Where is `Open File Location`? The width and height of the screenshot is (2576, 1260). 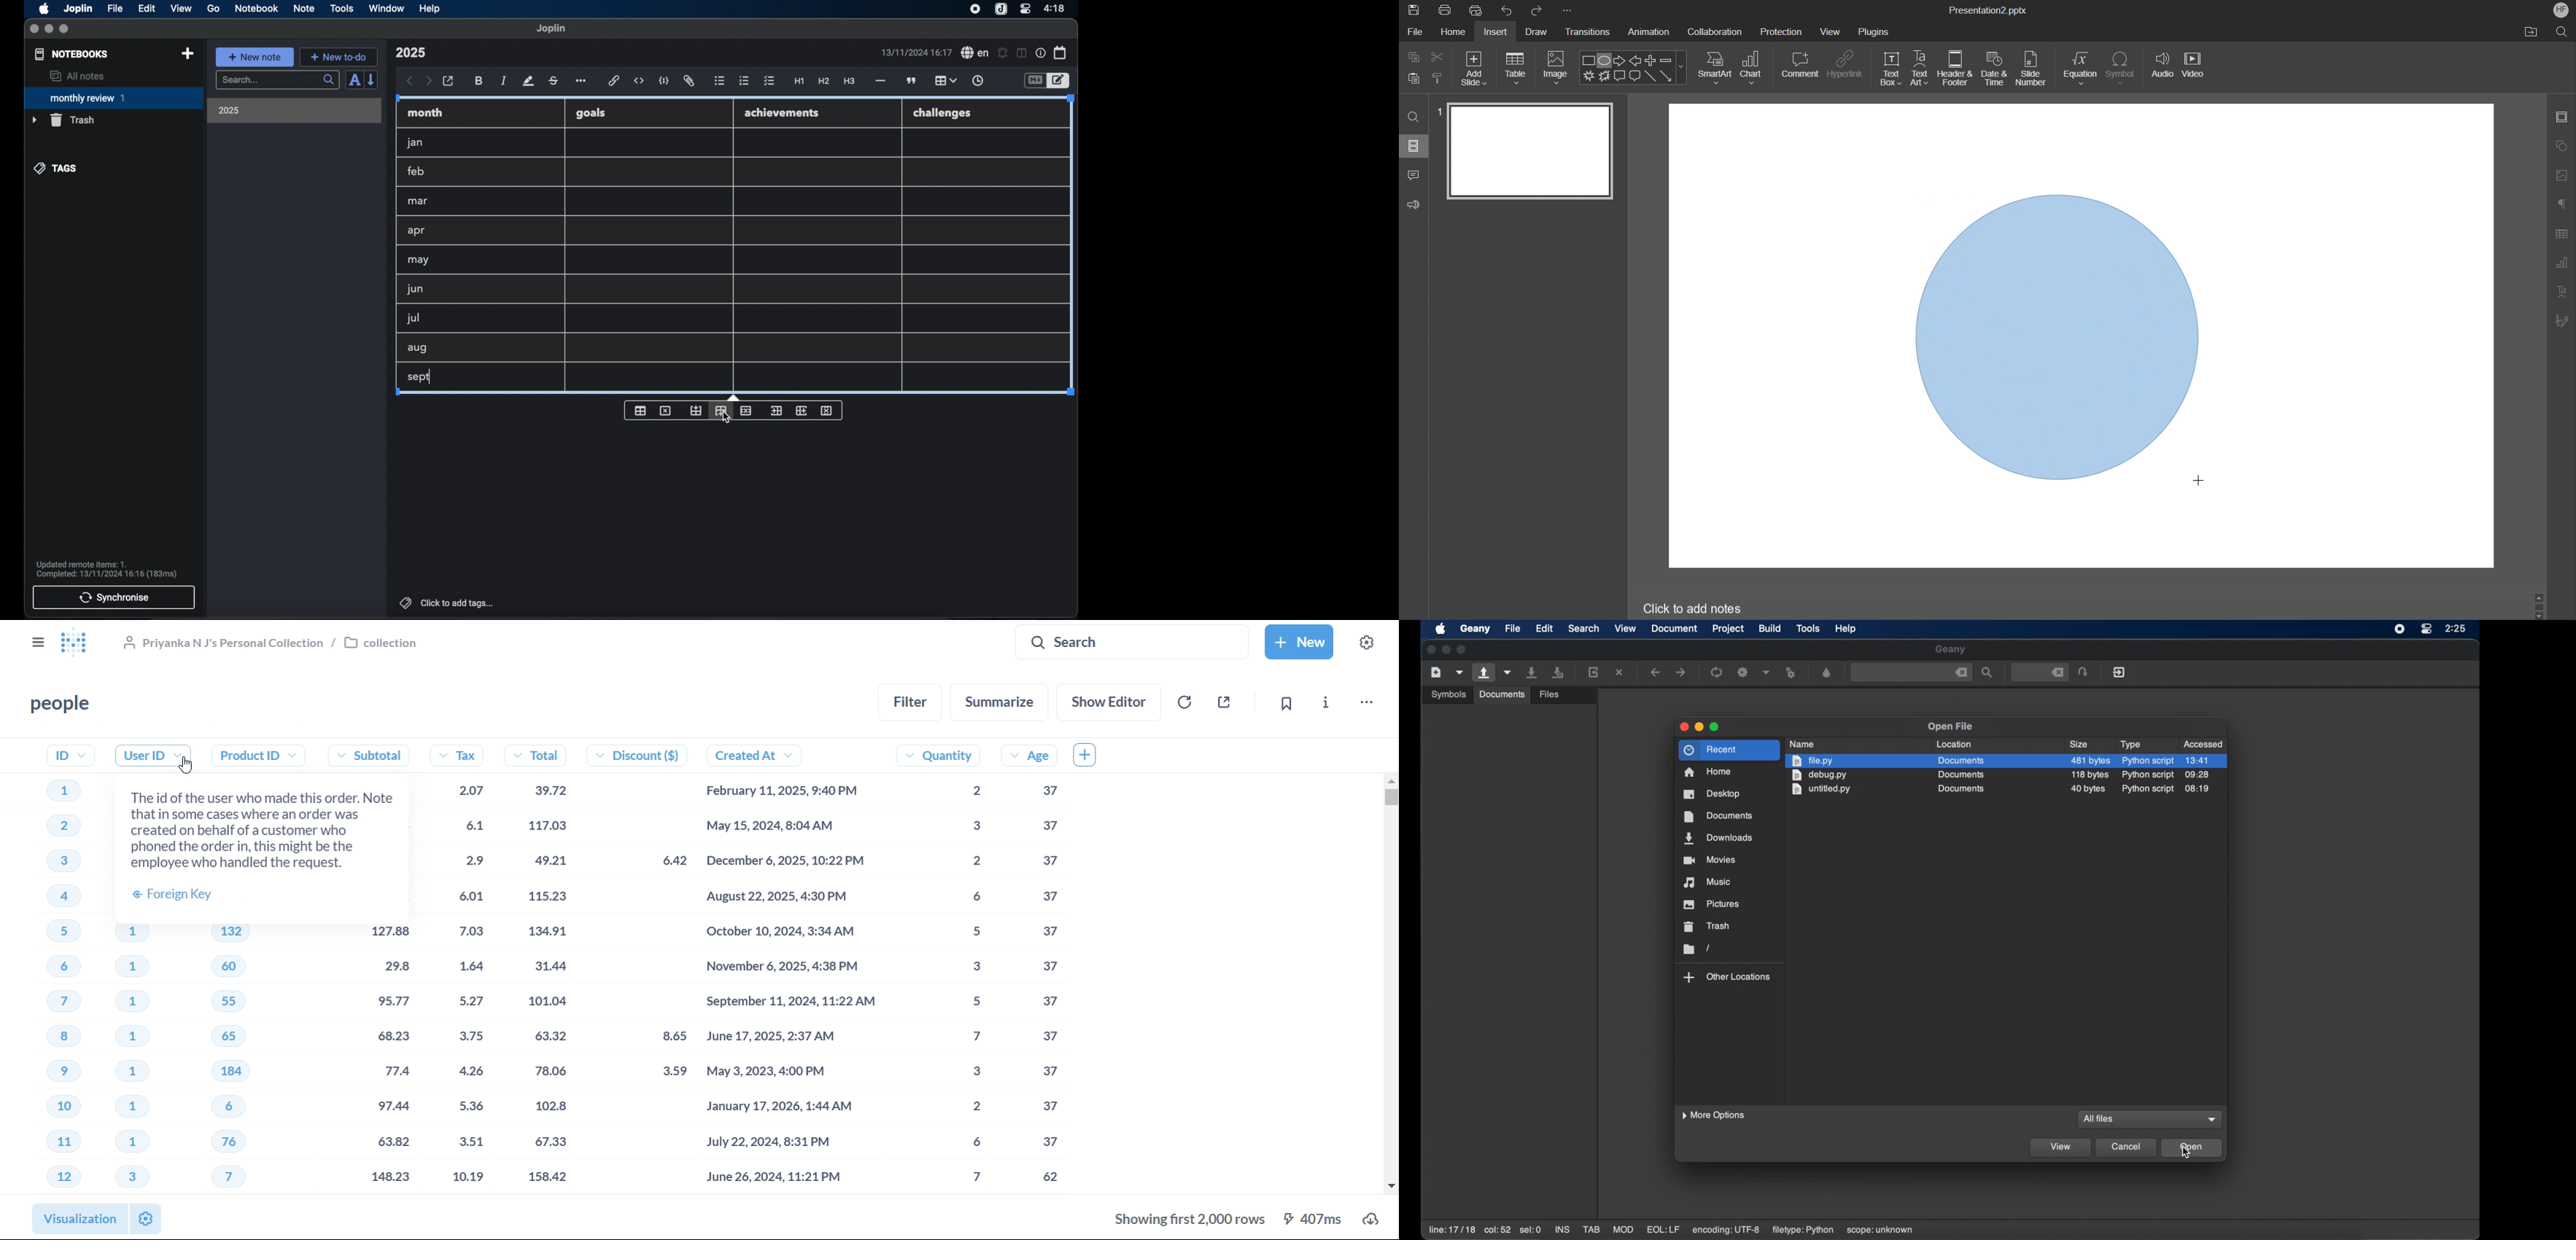
Open File Location is located at coordinates (2531, 33).